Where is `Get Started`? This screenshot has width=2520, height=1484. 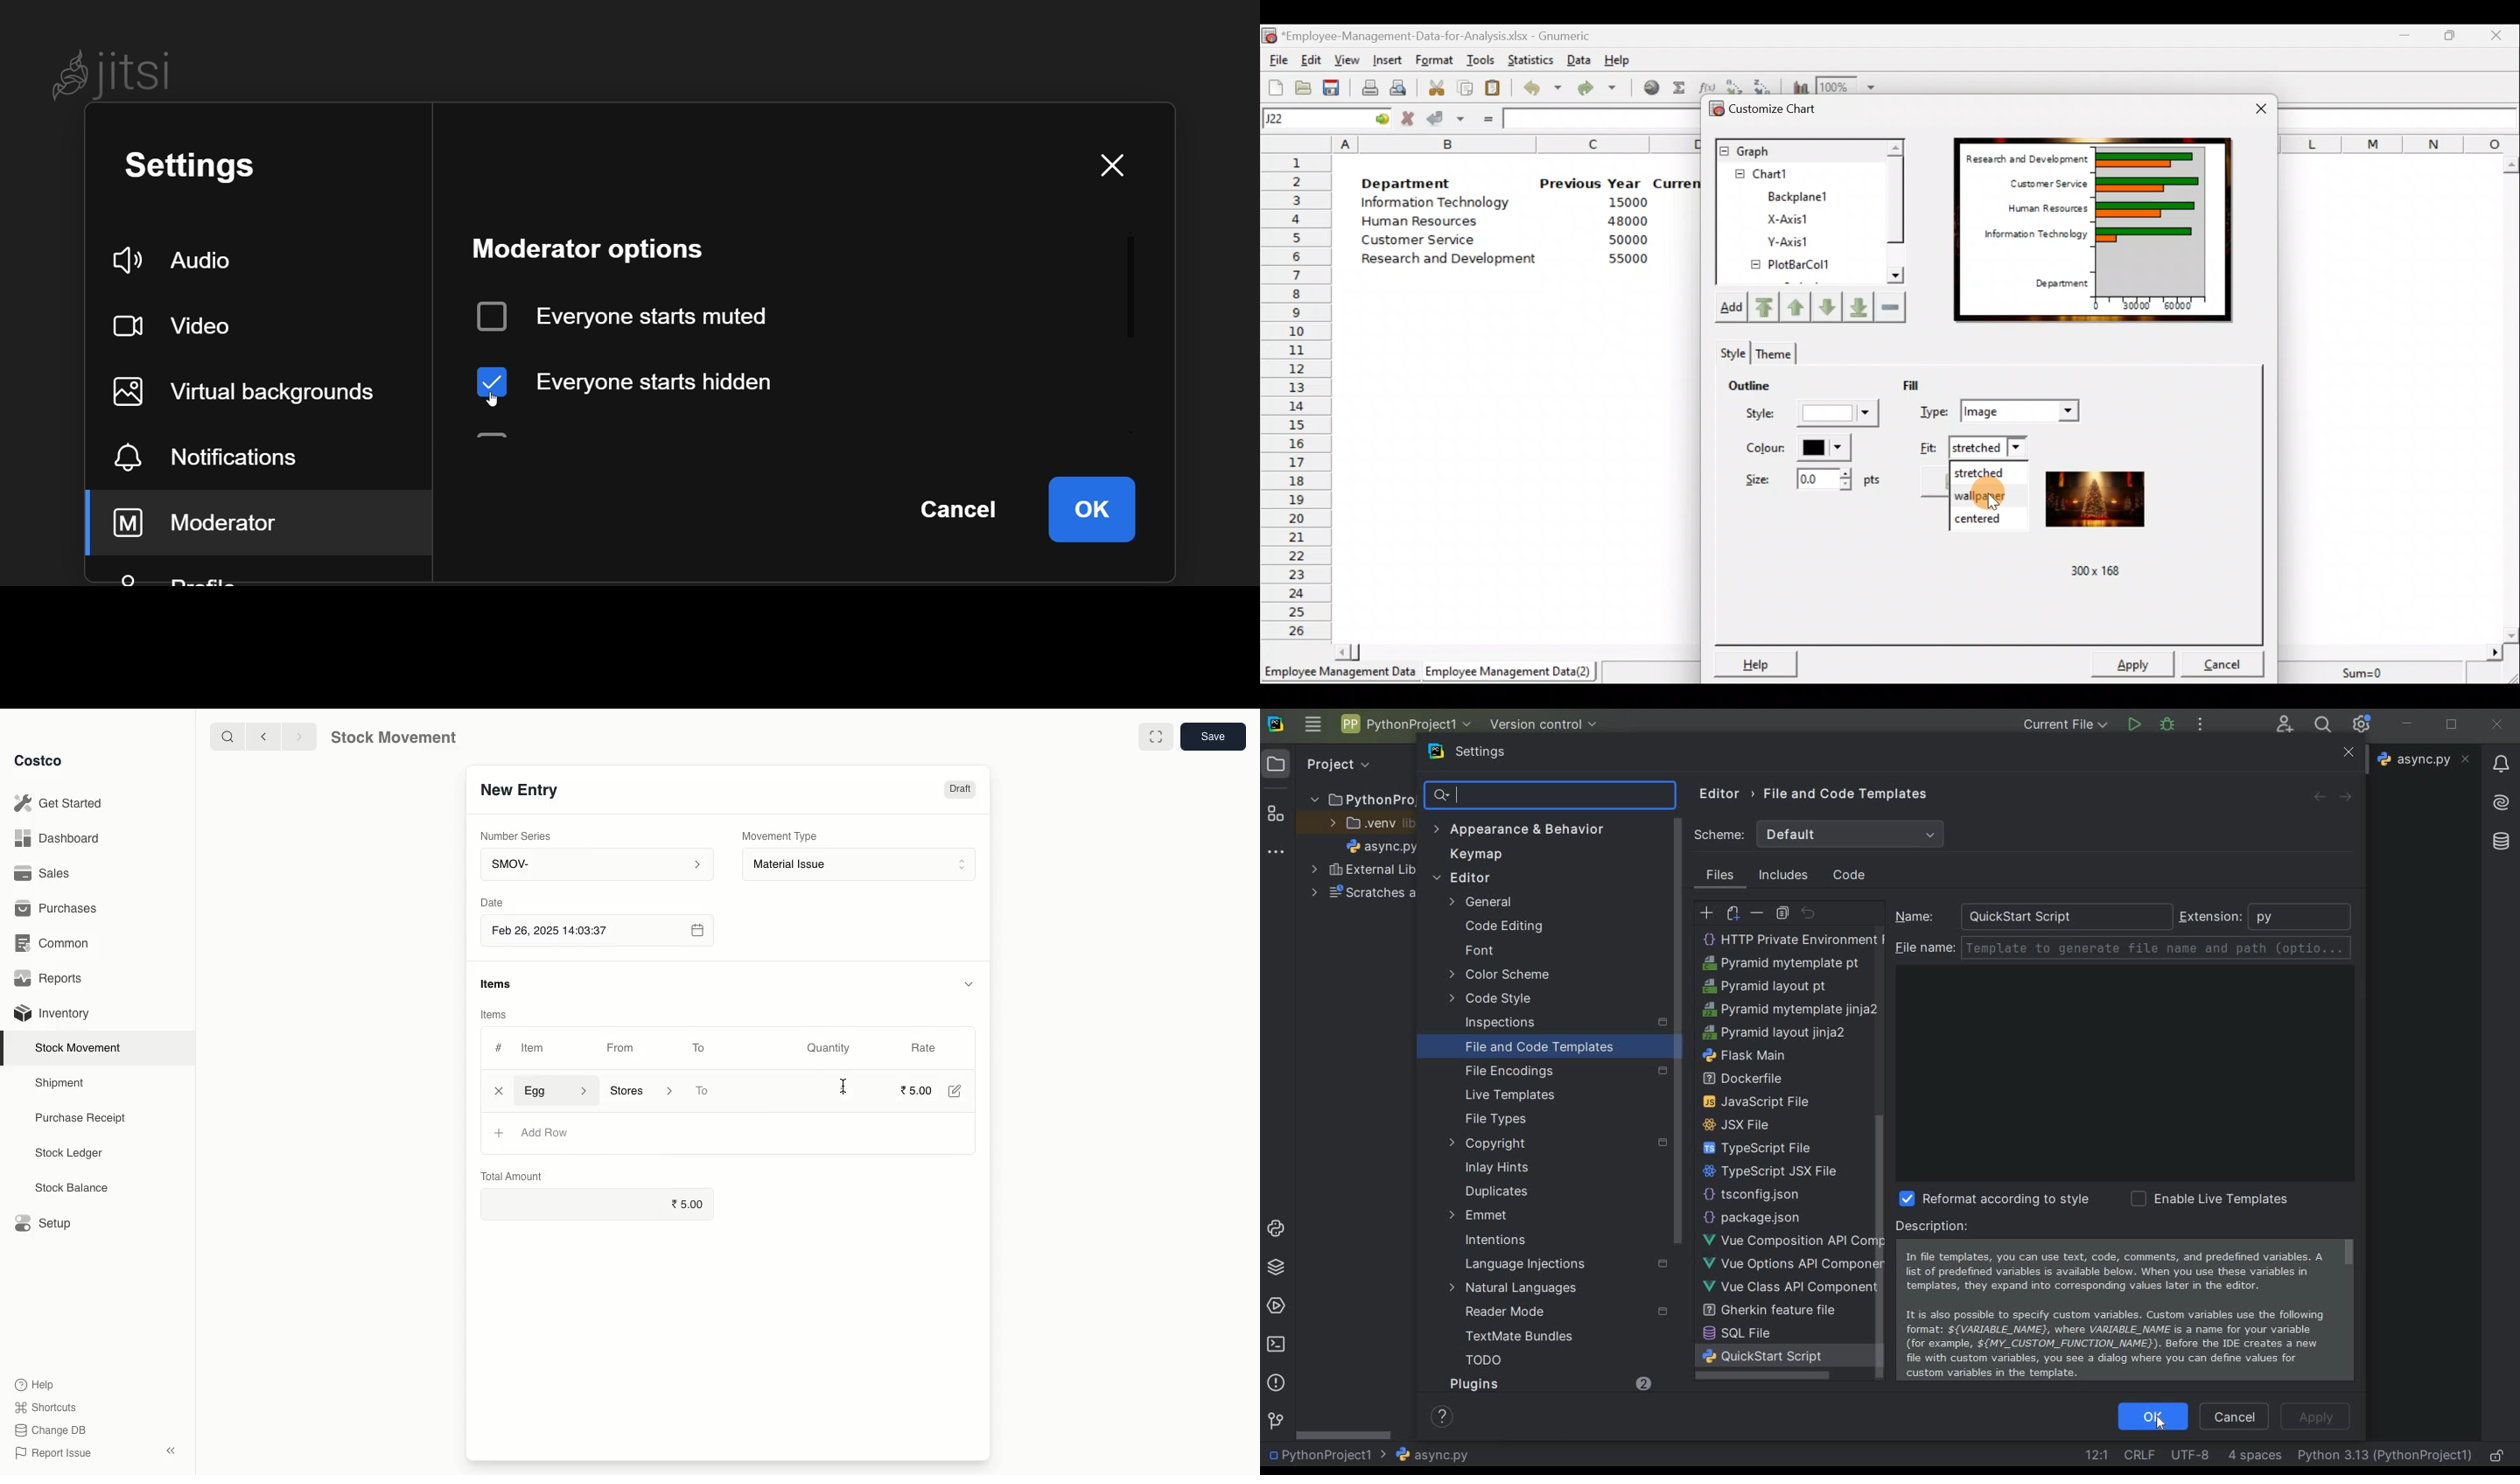
Get Started is located at coordinates (62, 802).